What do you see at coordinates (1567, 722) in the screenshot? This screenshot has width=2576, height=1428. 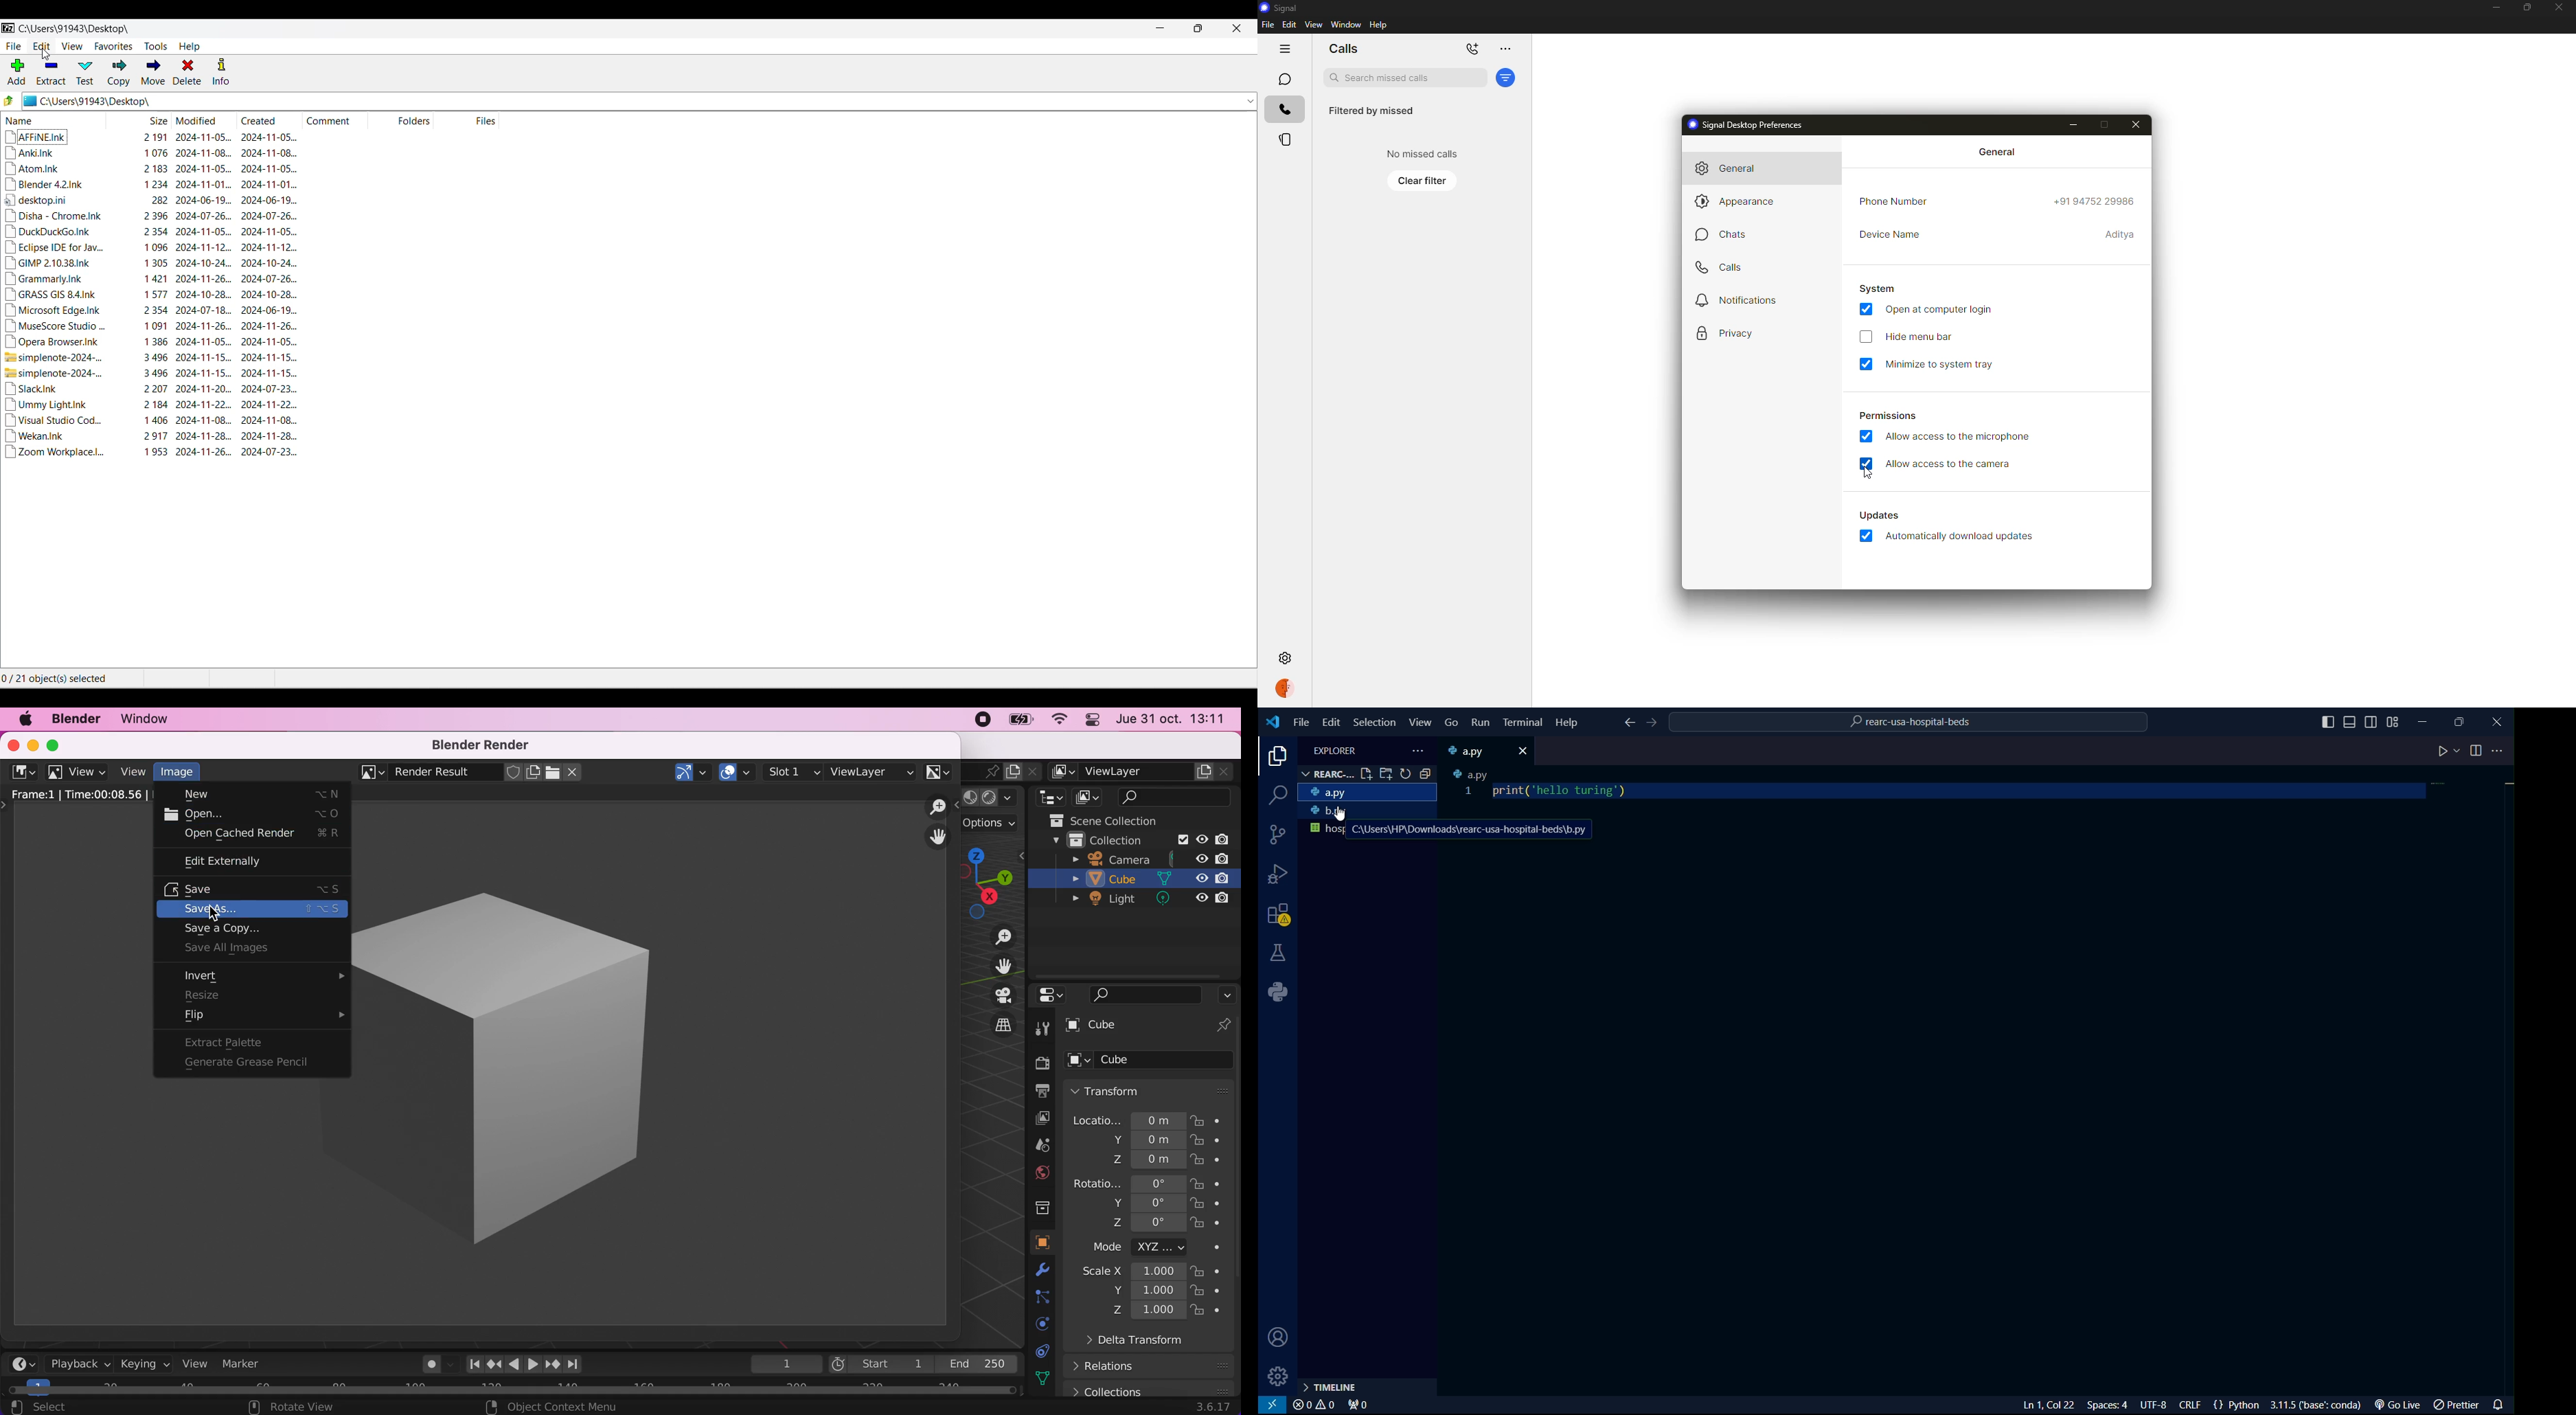 I see `help menu` at bounding box center [1567, 722].